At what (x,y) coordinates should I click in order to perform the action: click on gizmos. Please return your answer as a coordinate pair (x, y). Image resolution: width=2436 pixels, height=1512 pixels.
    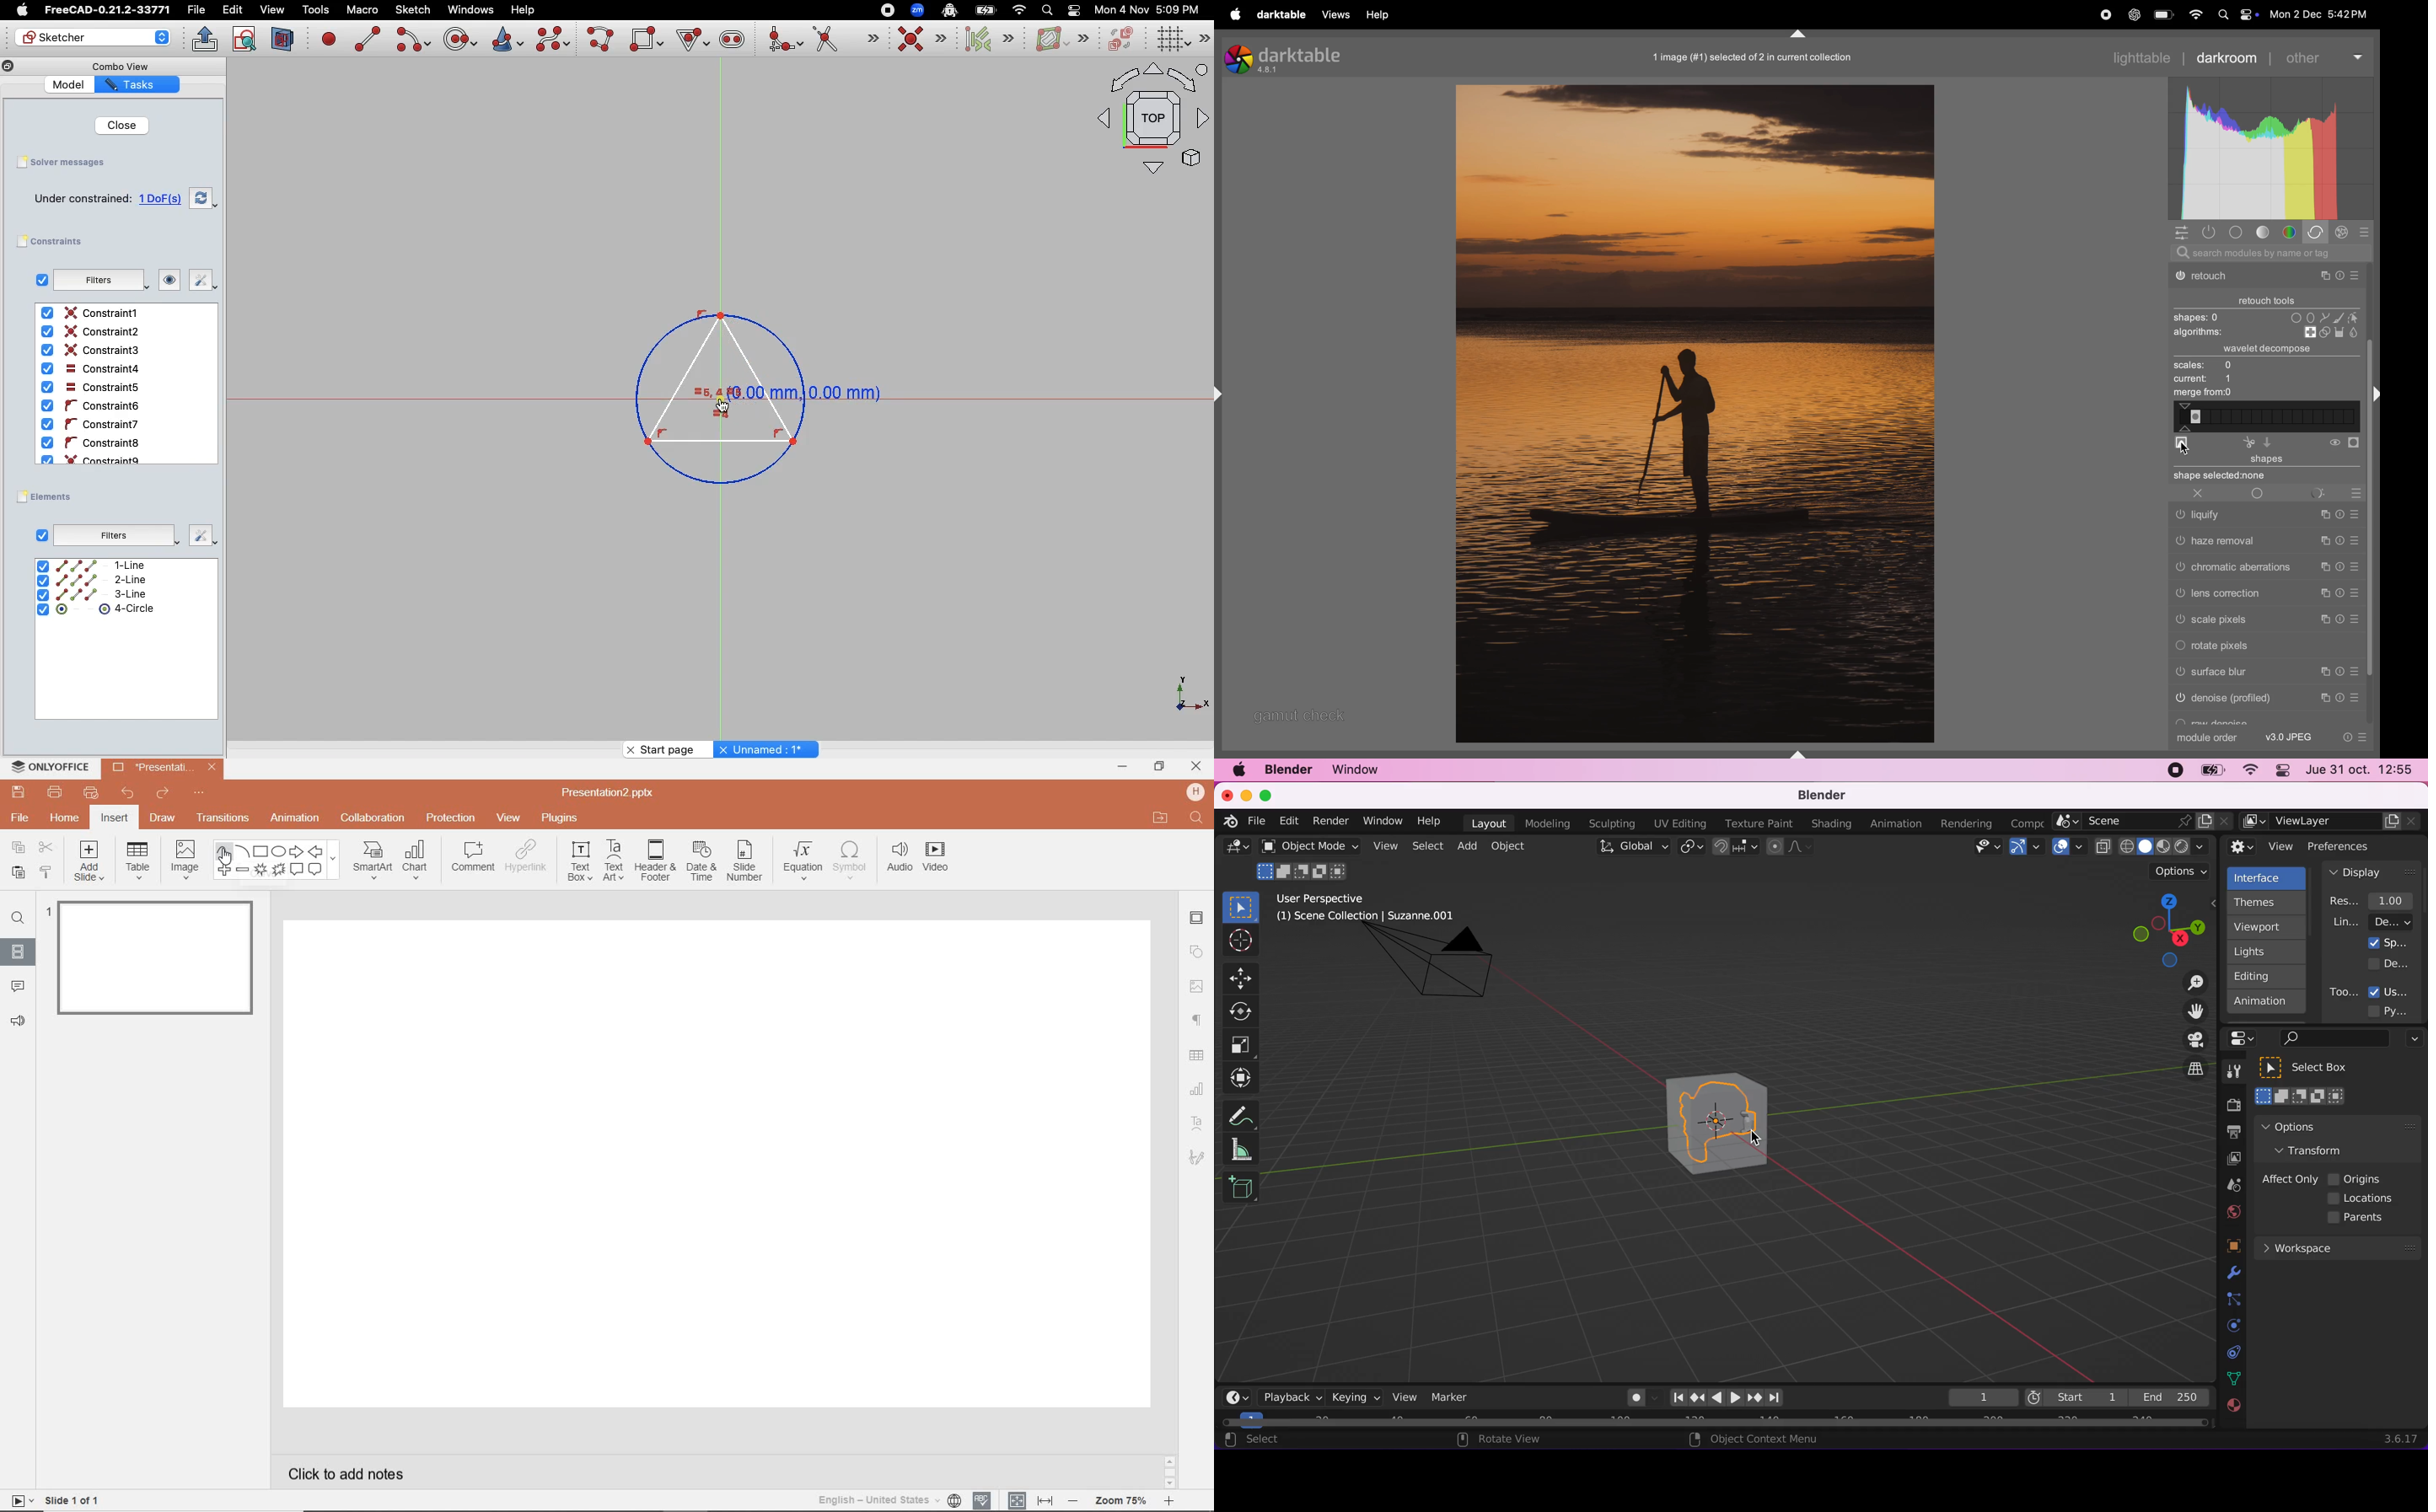
    Looking at the image, I should click on (2026, 850).